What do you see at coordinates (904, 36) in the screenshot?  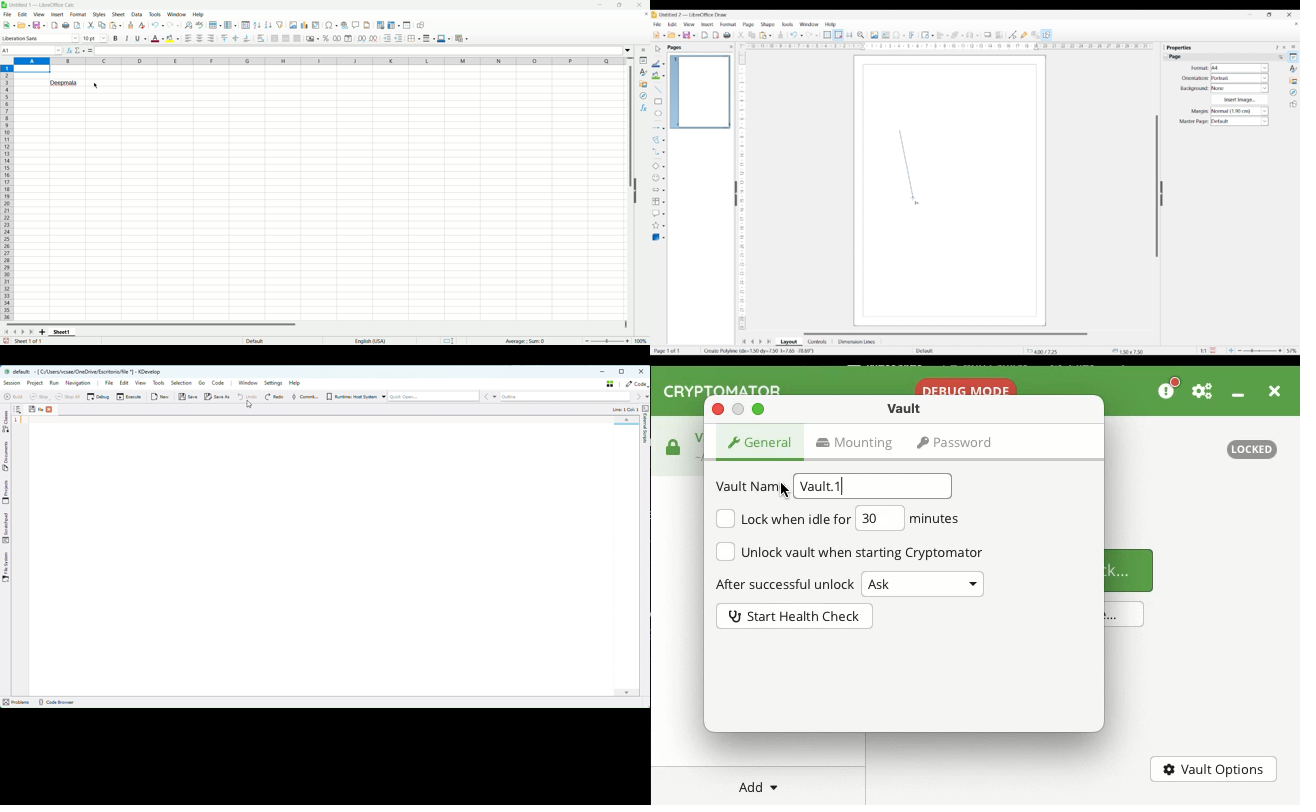 I see `Special character options` at bounding box center [904, 36].